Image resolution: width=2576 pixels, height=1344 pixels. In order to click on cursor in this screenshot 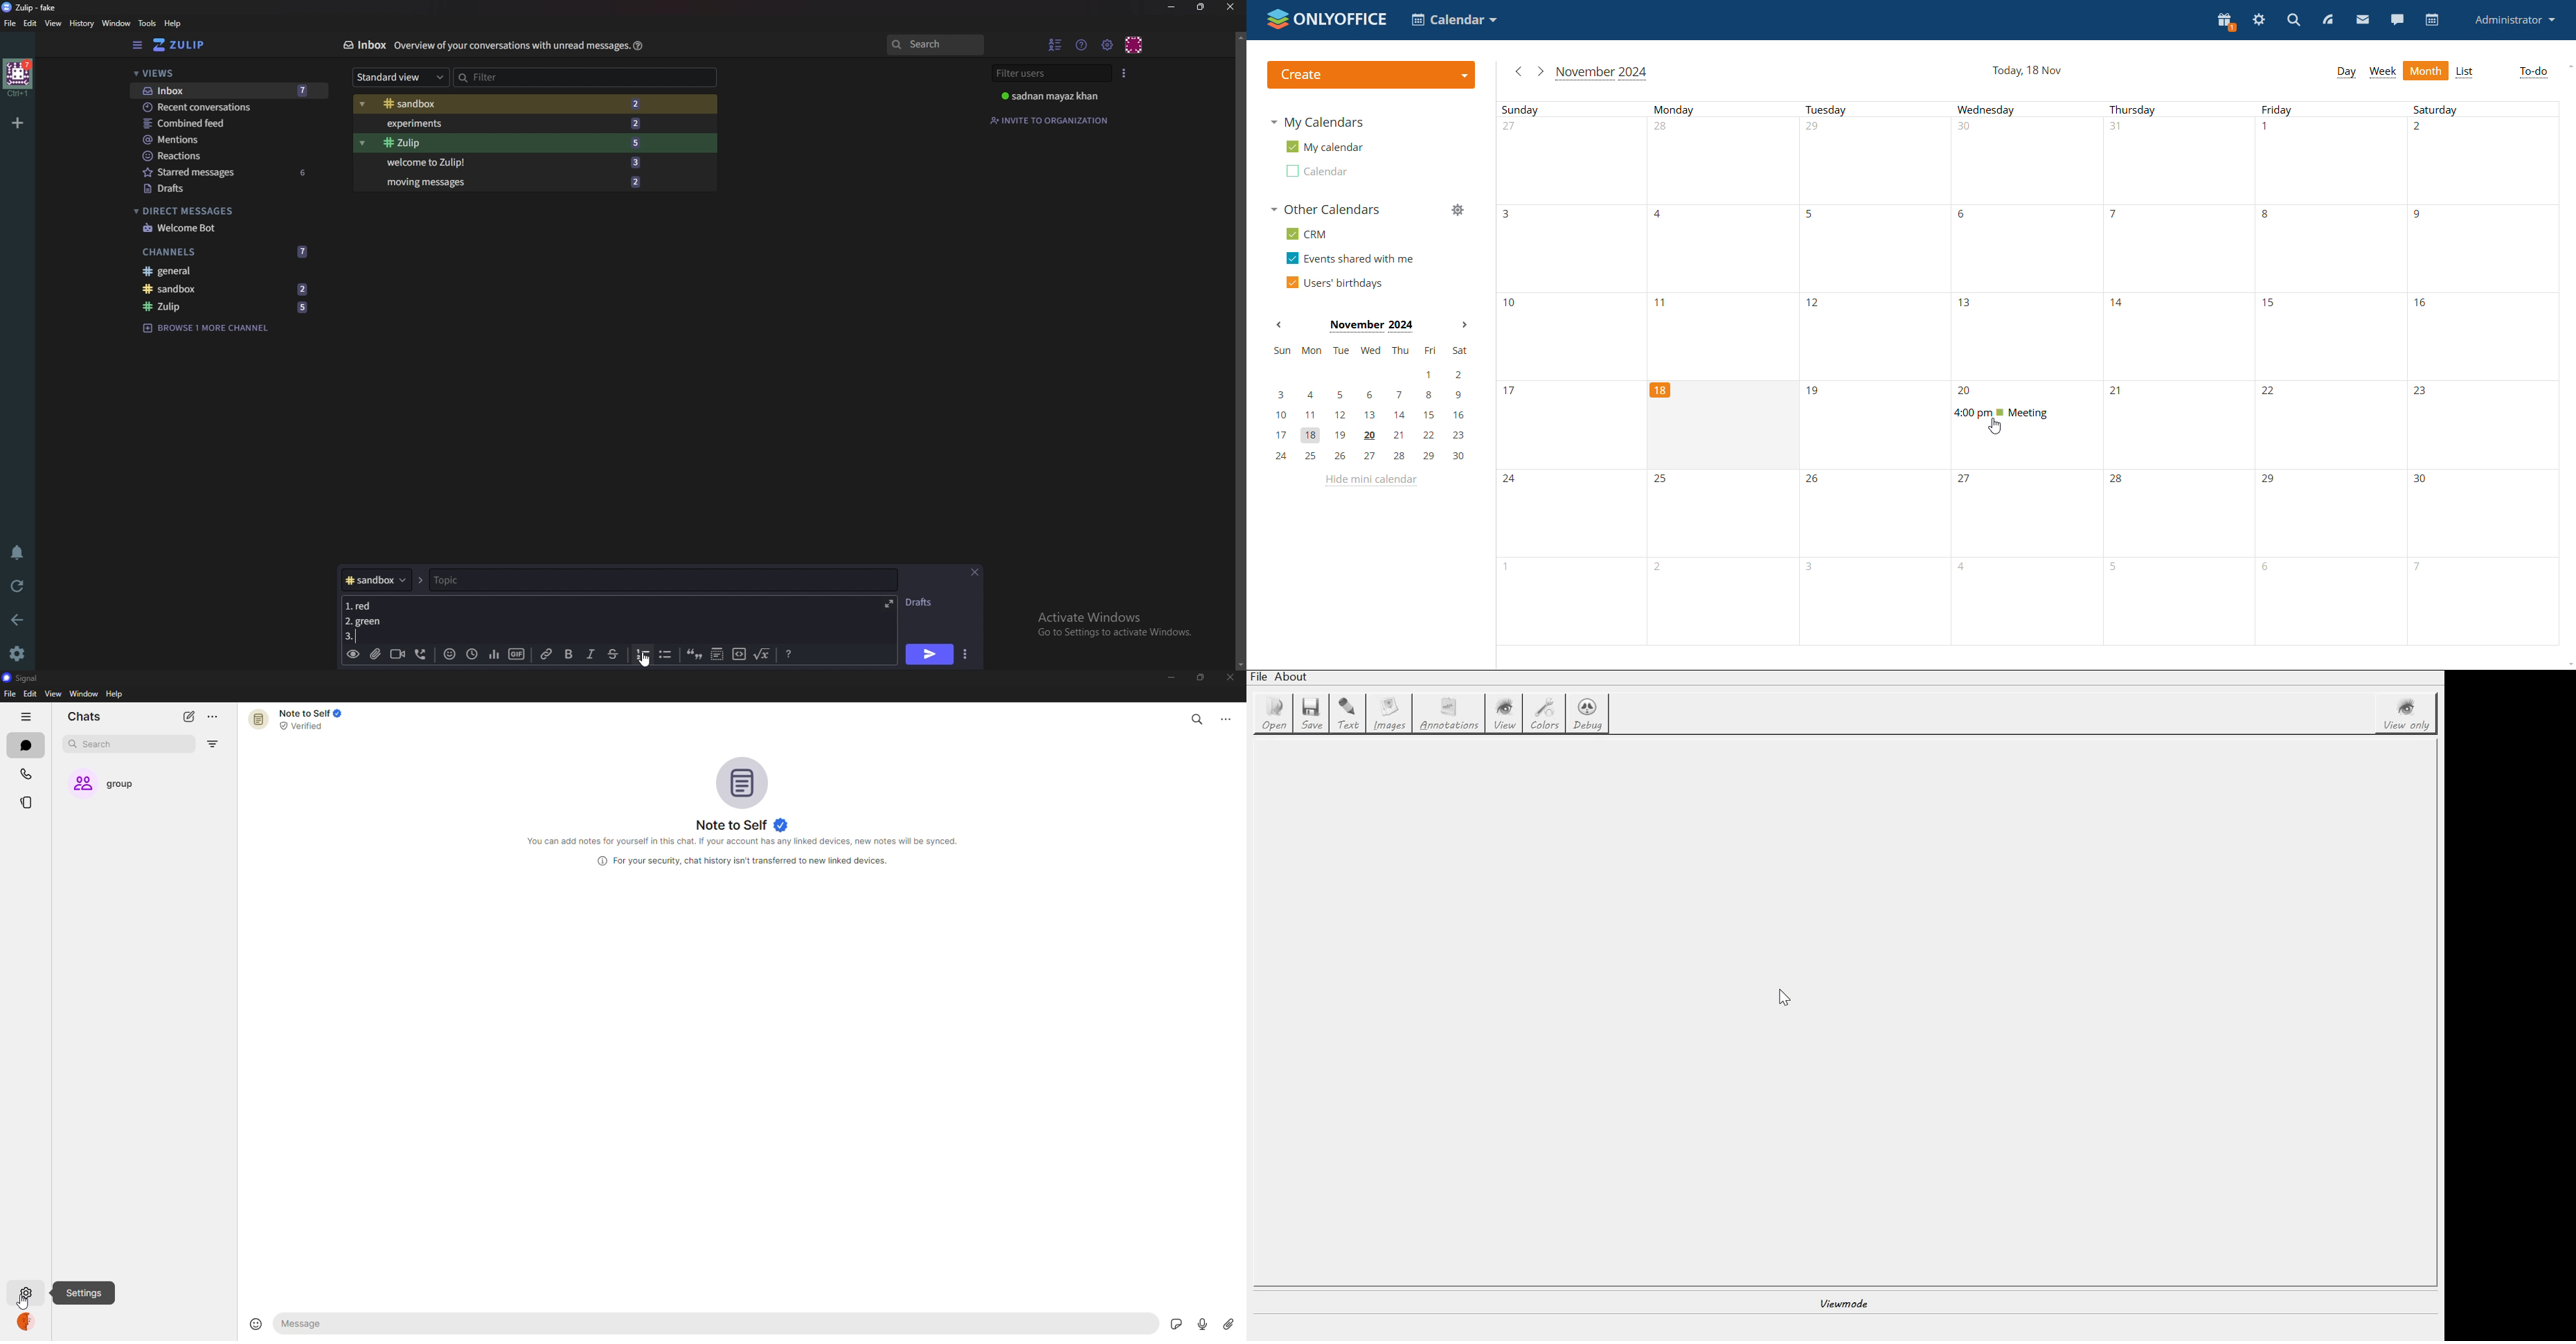, I will do `click(1995, 427)`.